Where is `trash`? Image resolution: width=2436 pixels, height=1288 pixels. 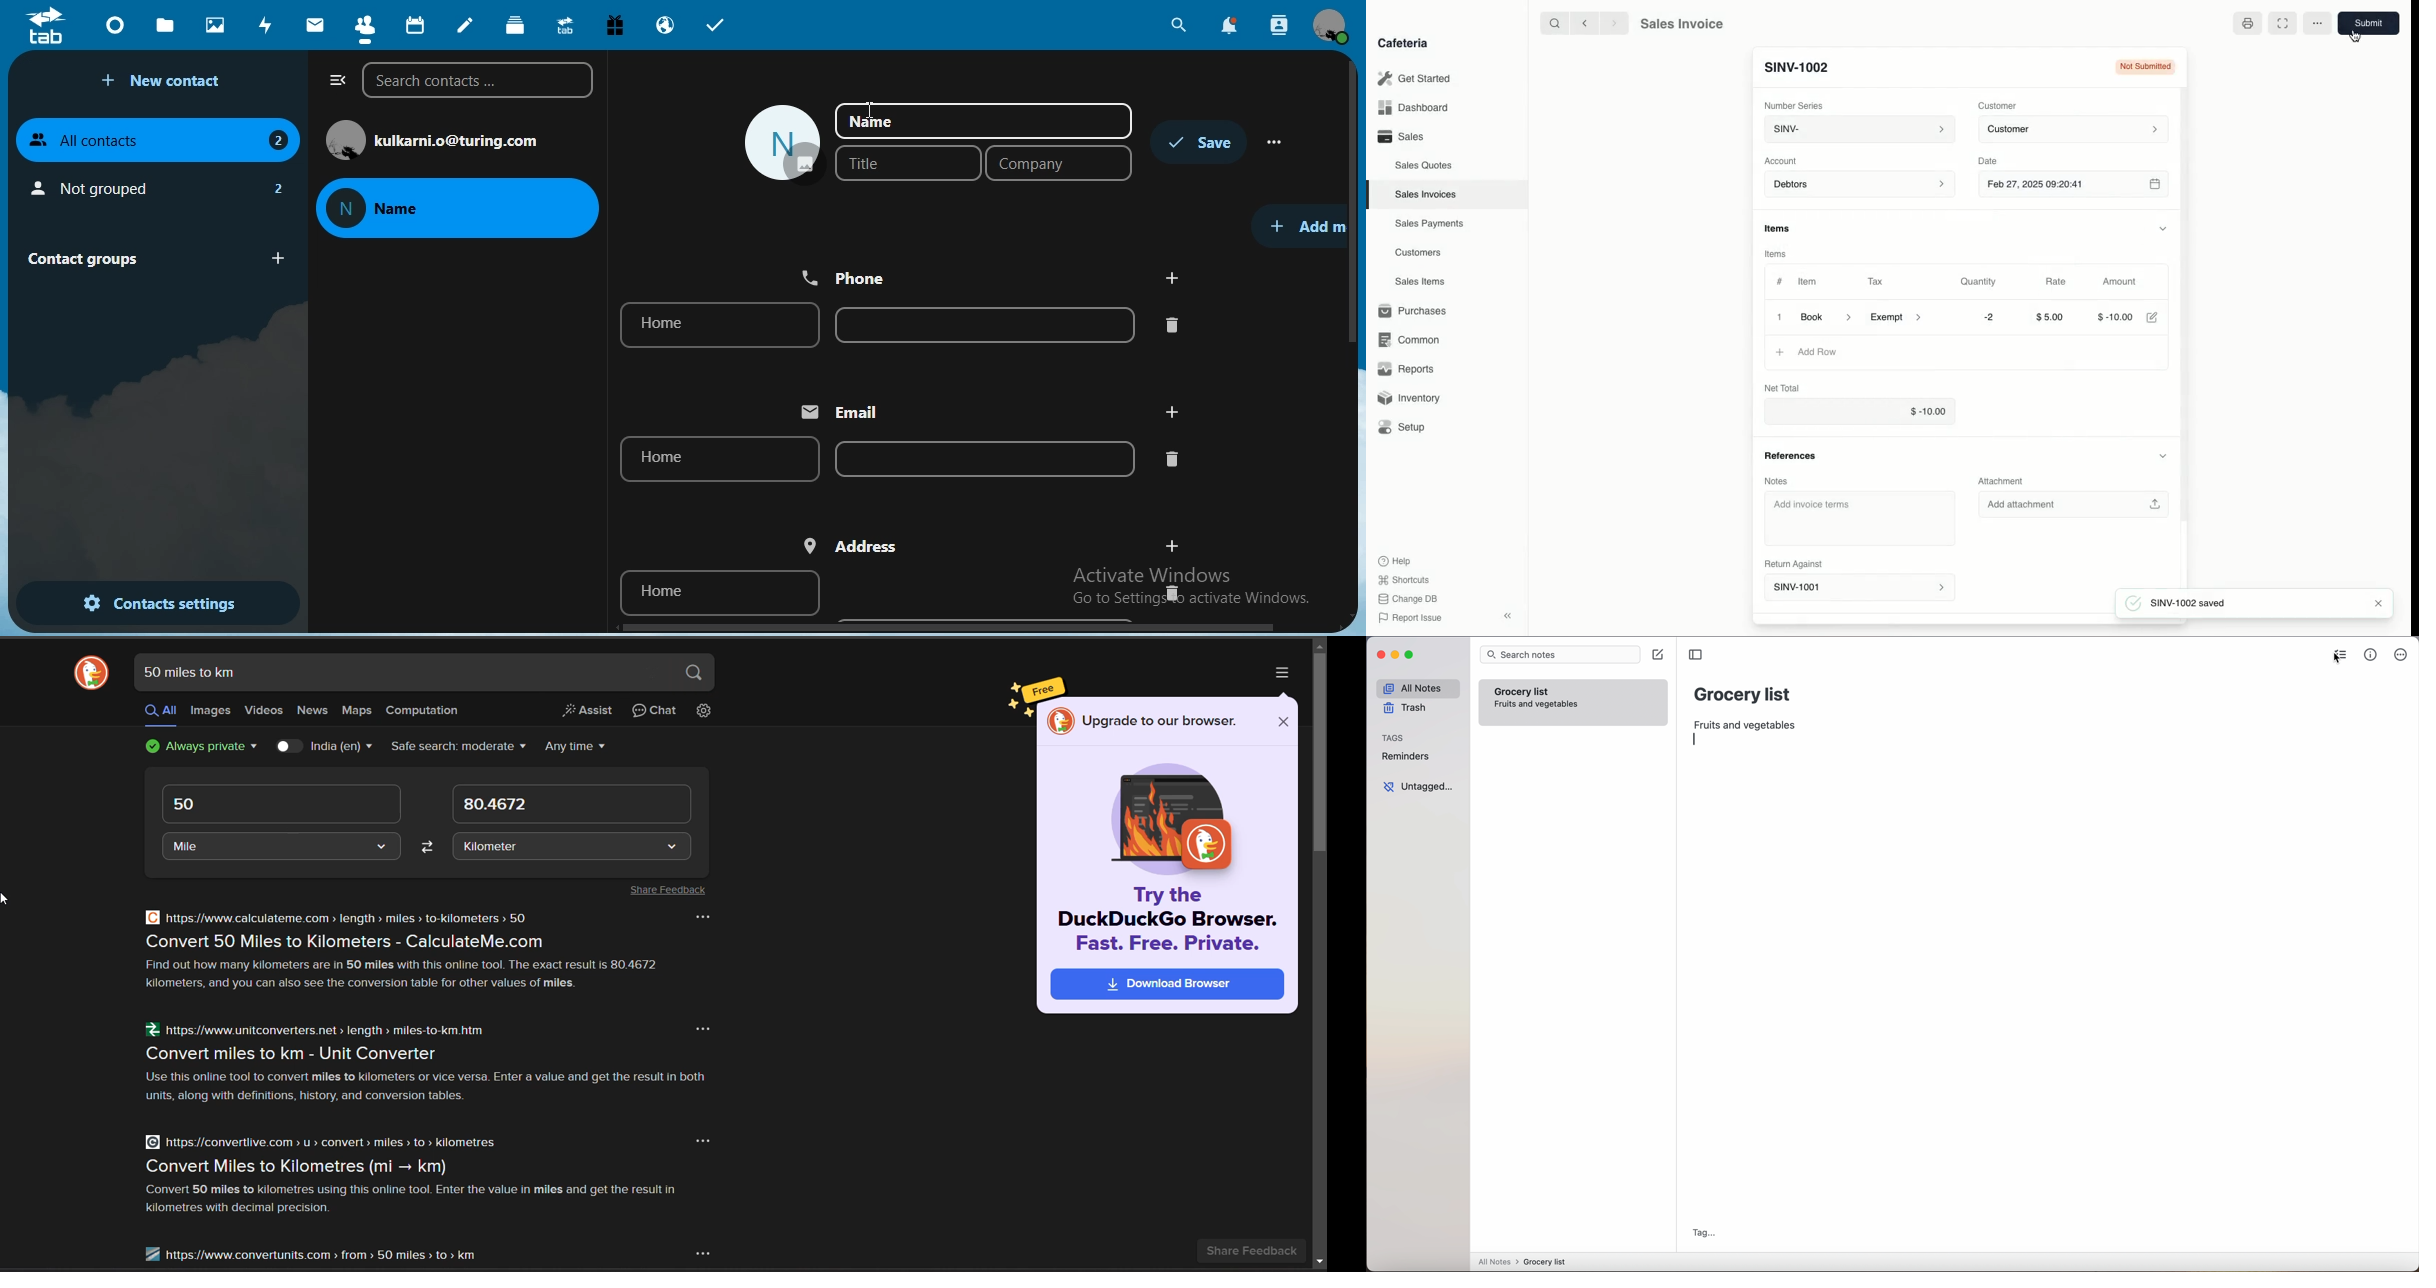
trash is located at coordinates (1403, 710).